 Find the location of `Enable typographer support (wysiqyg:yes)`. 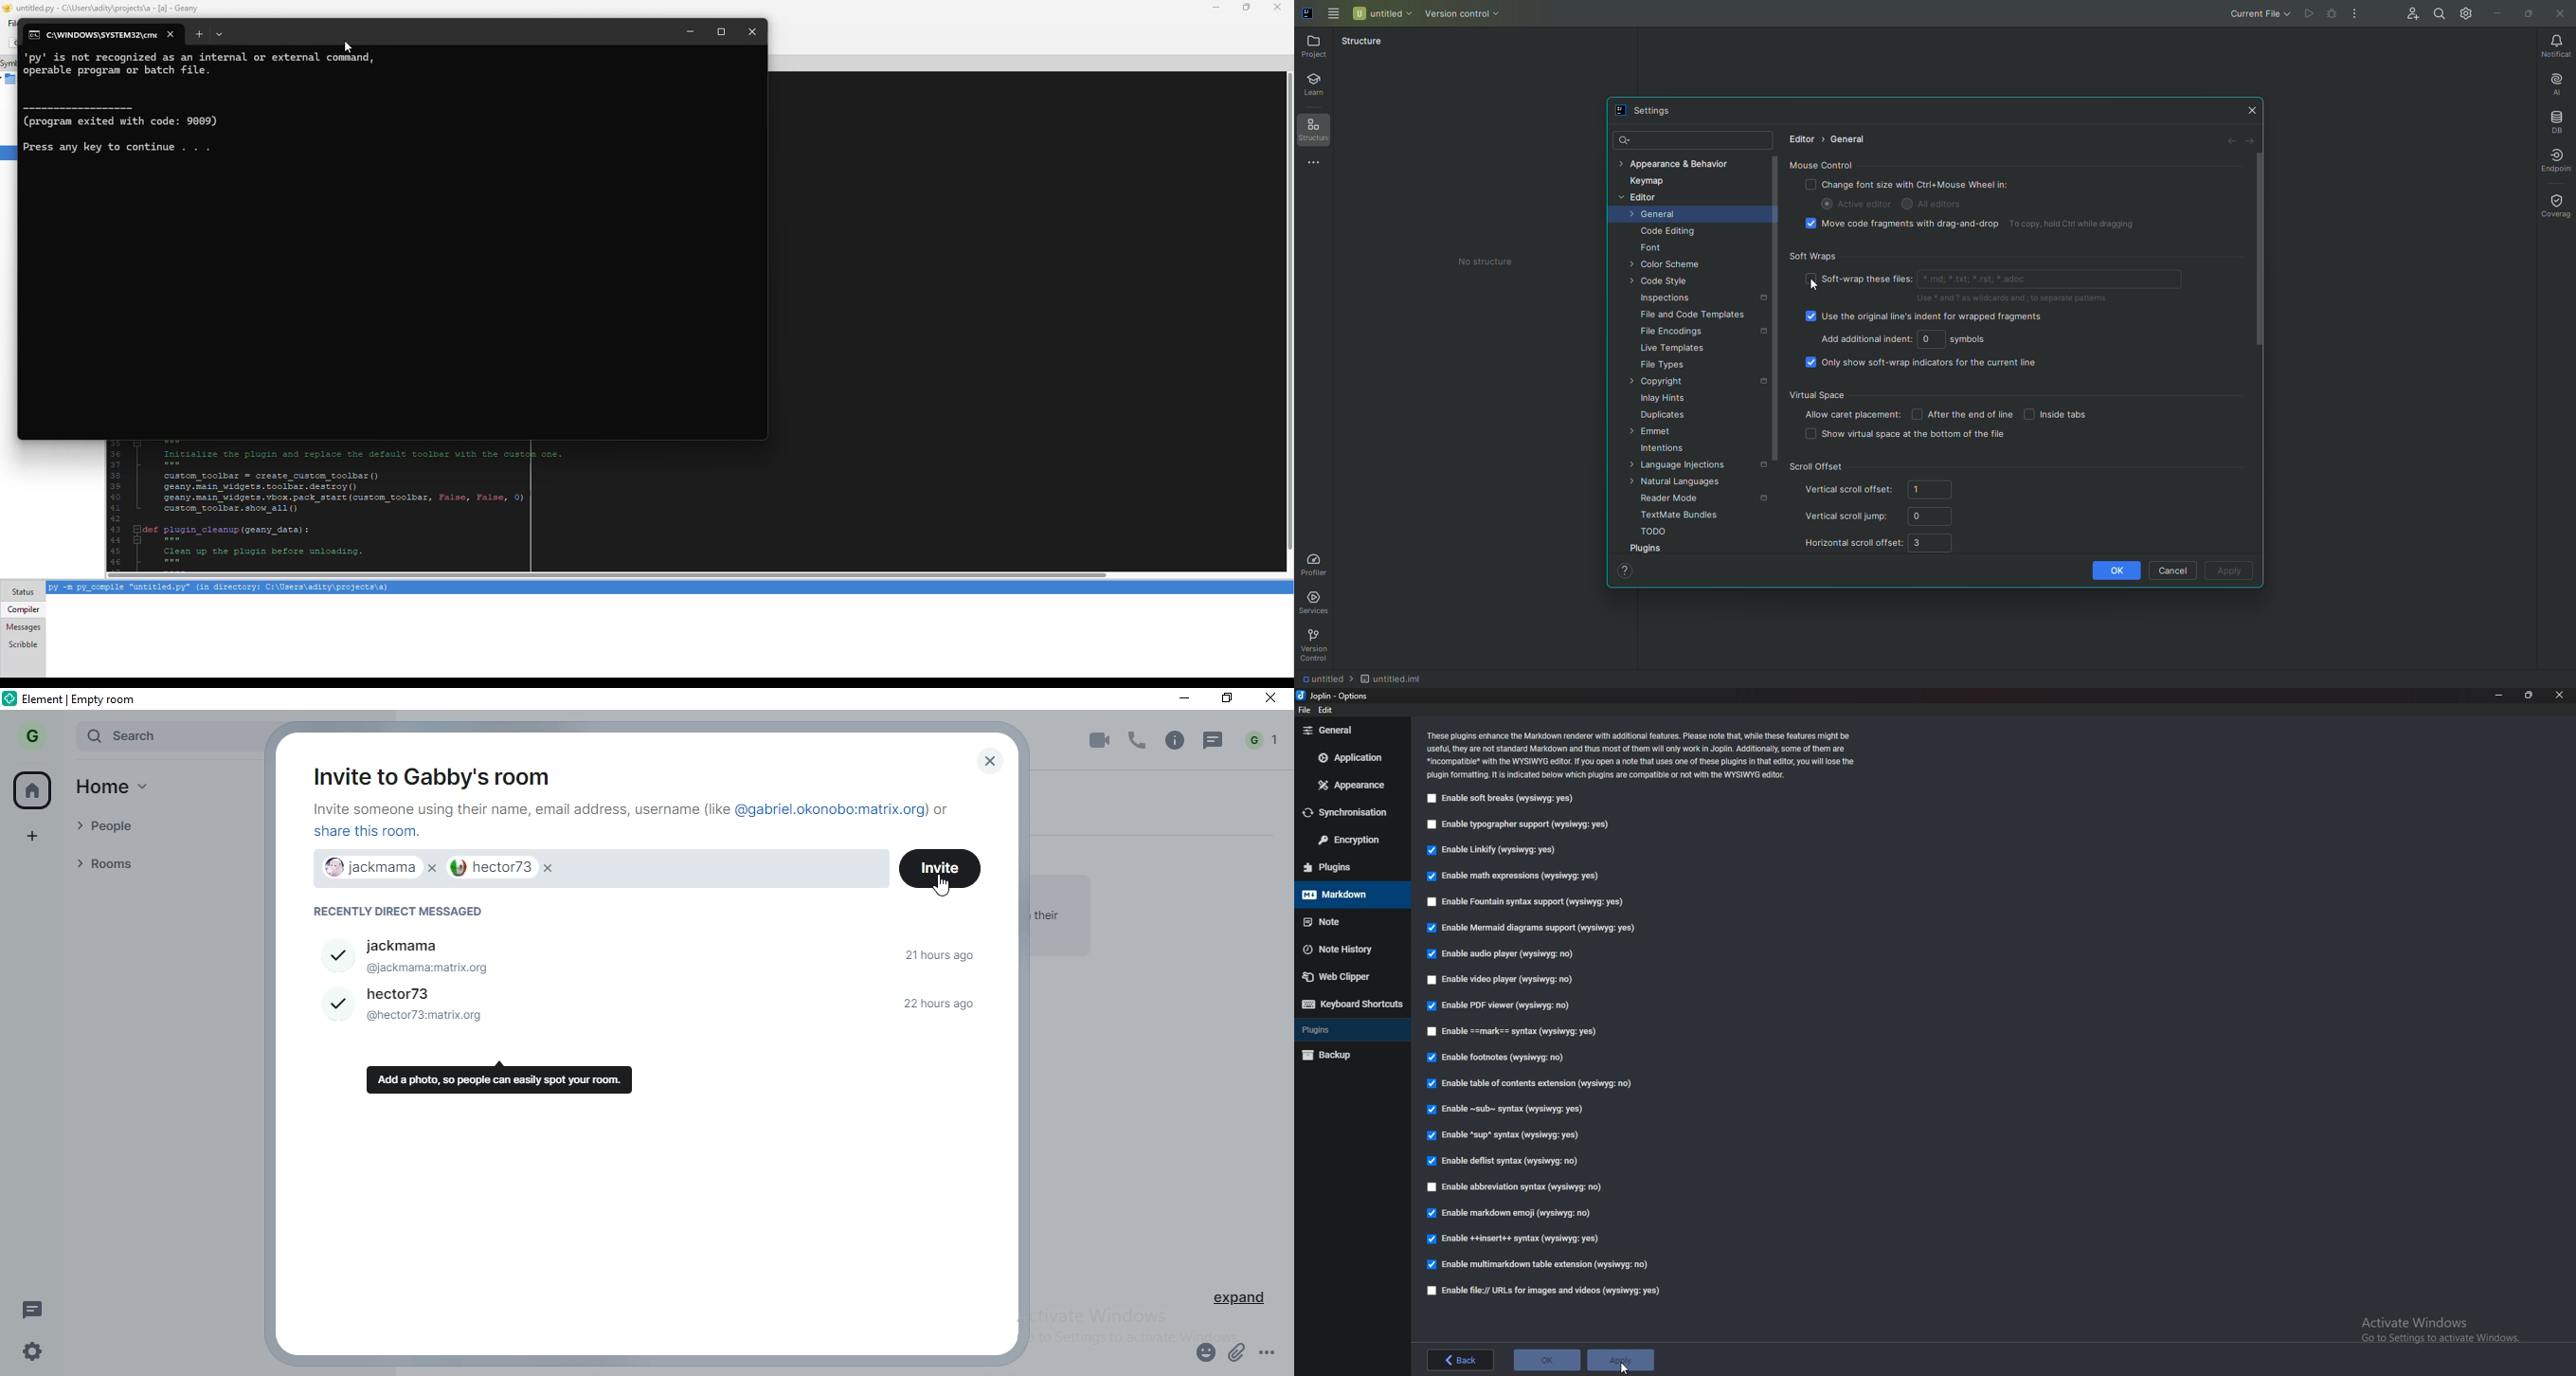

Enable typographer support (wysiqyg:yes) is located at coordinates (1520, 824).